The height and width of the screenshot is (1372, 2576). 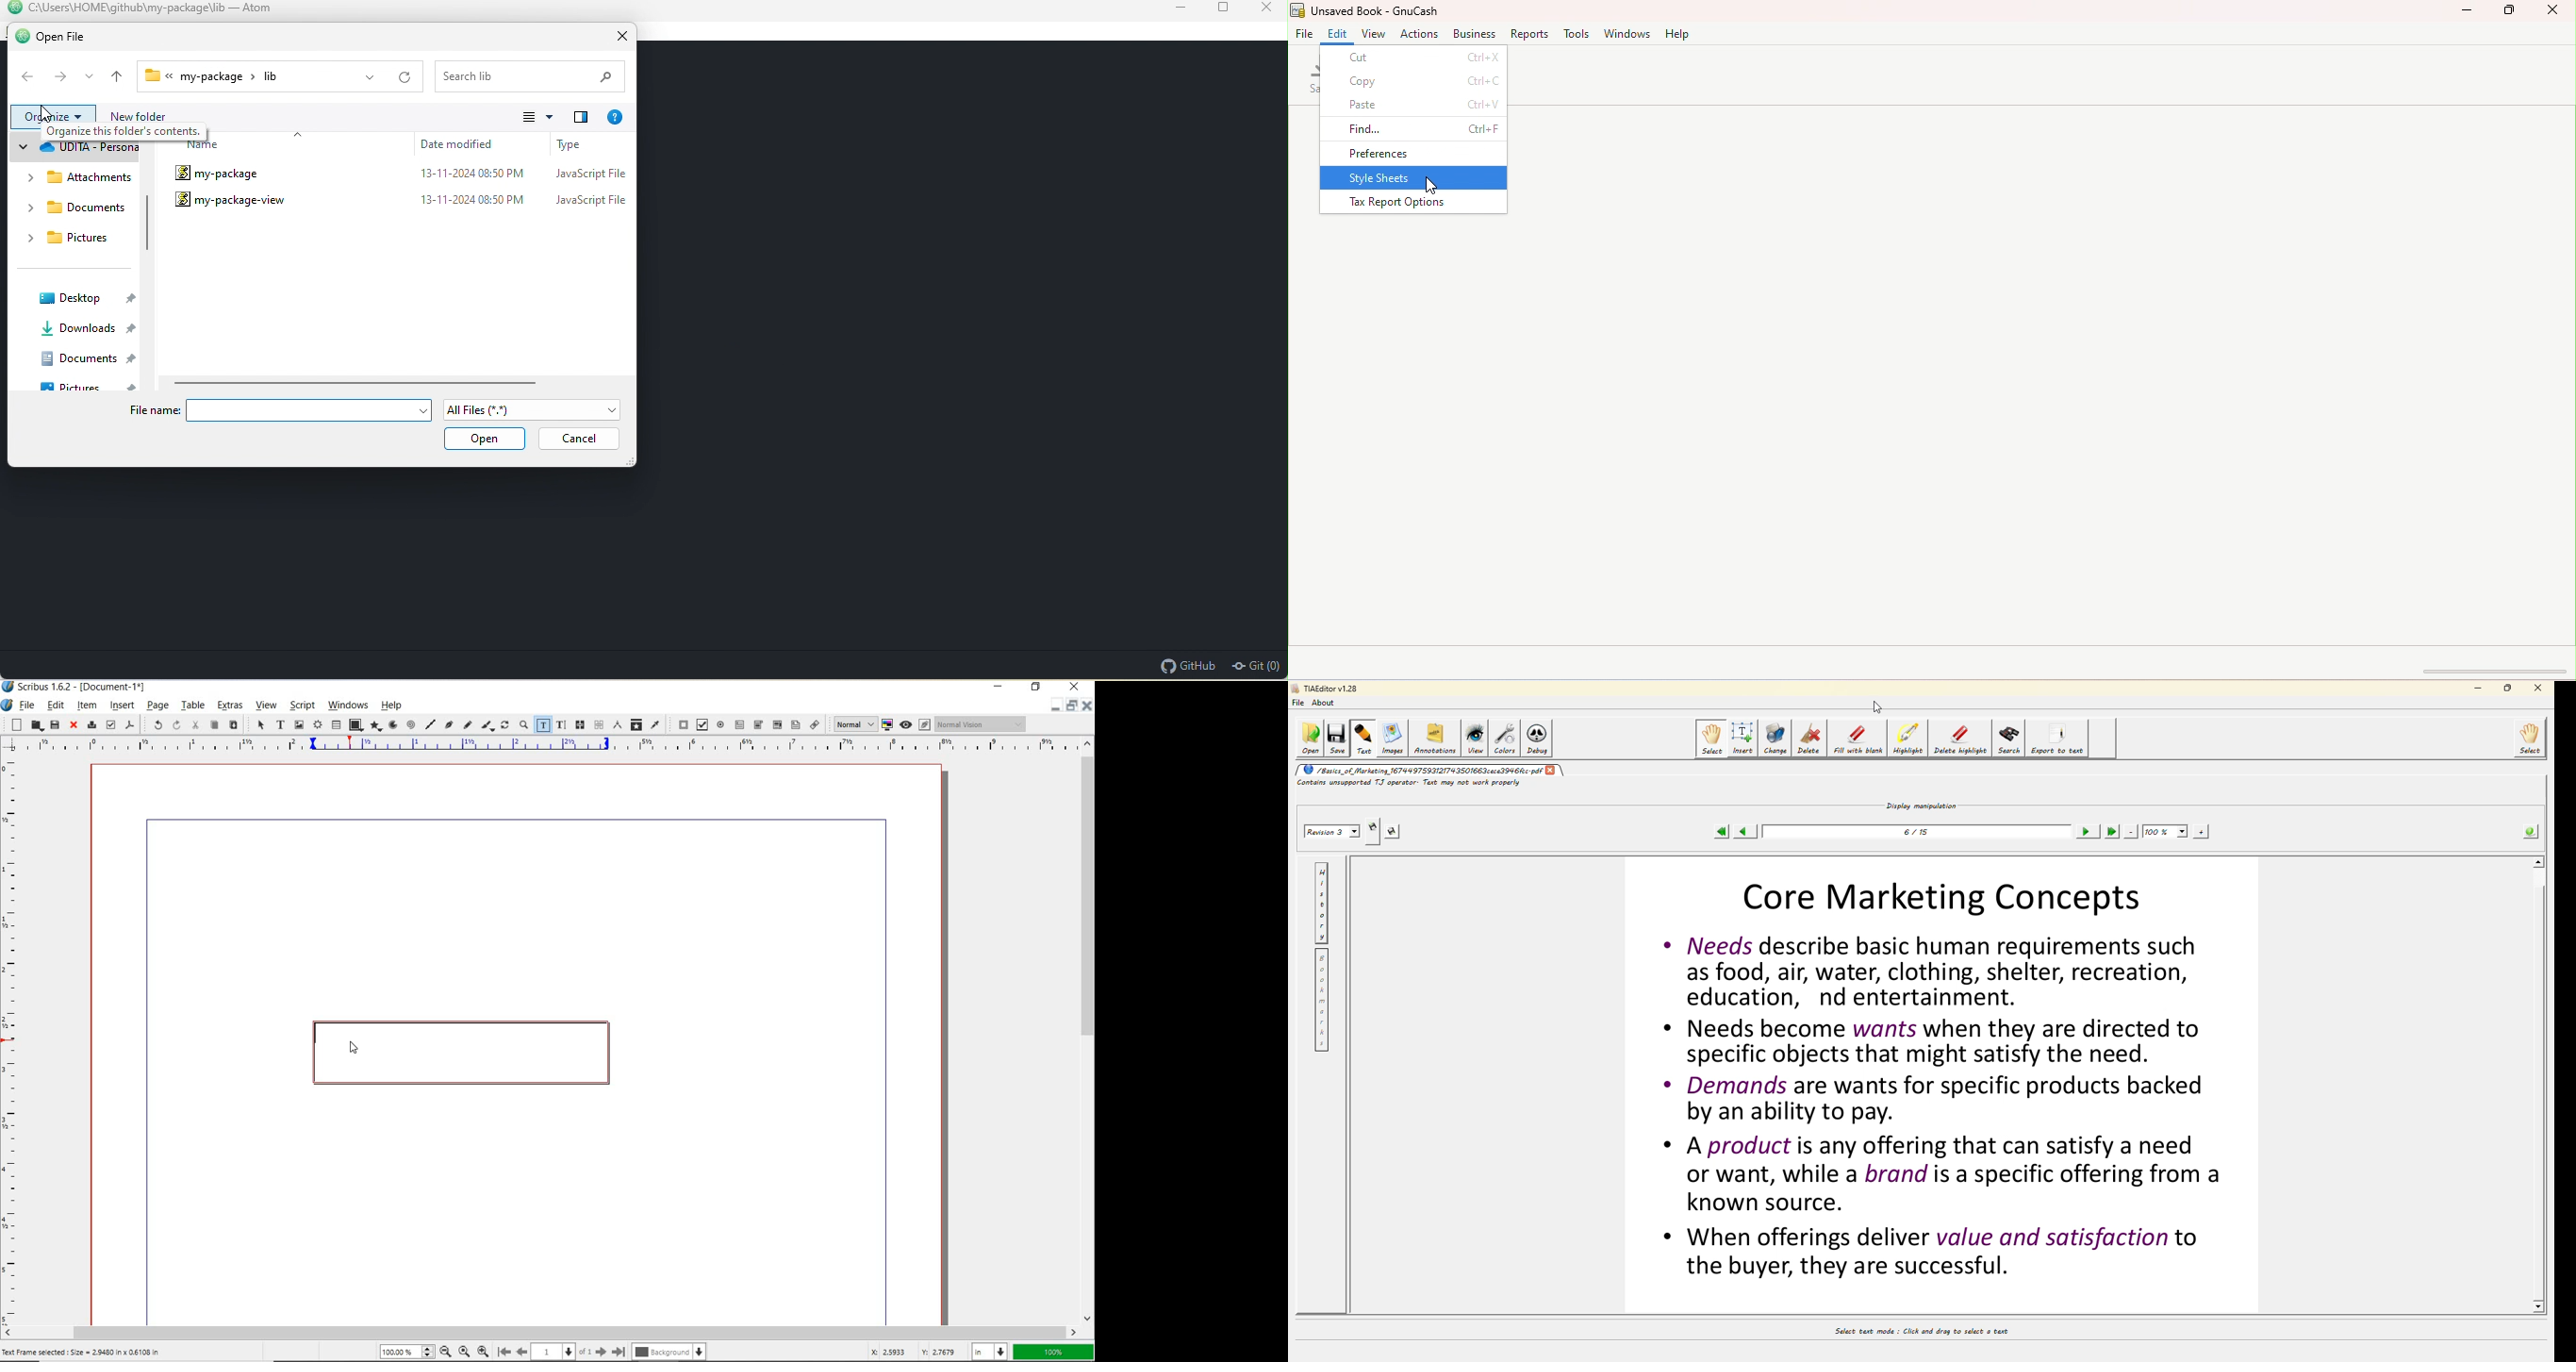 What do you see at coordinates (55, 705) in the screenshot?
I see `edit` at bounding box center [55, 705].